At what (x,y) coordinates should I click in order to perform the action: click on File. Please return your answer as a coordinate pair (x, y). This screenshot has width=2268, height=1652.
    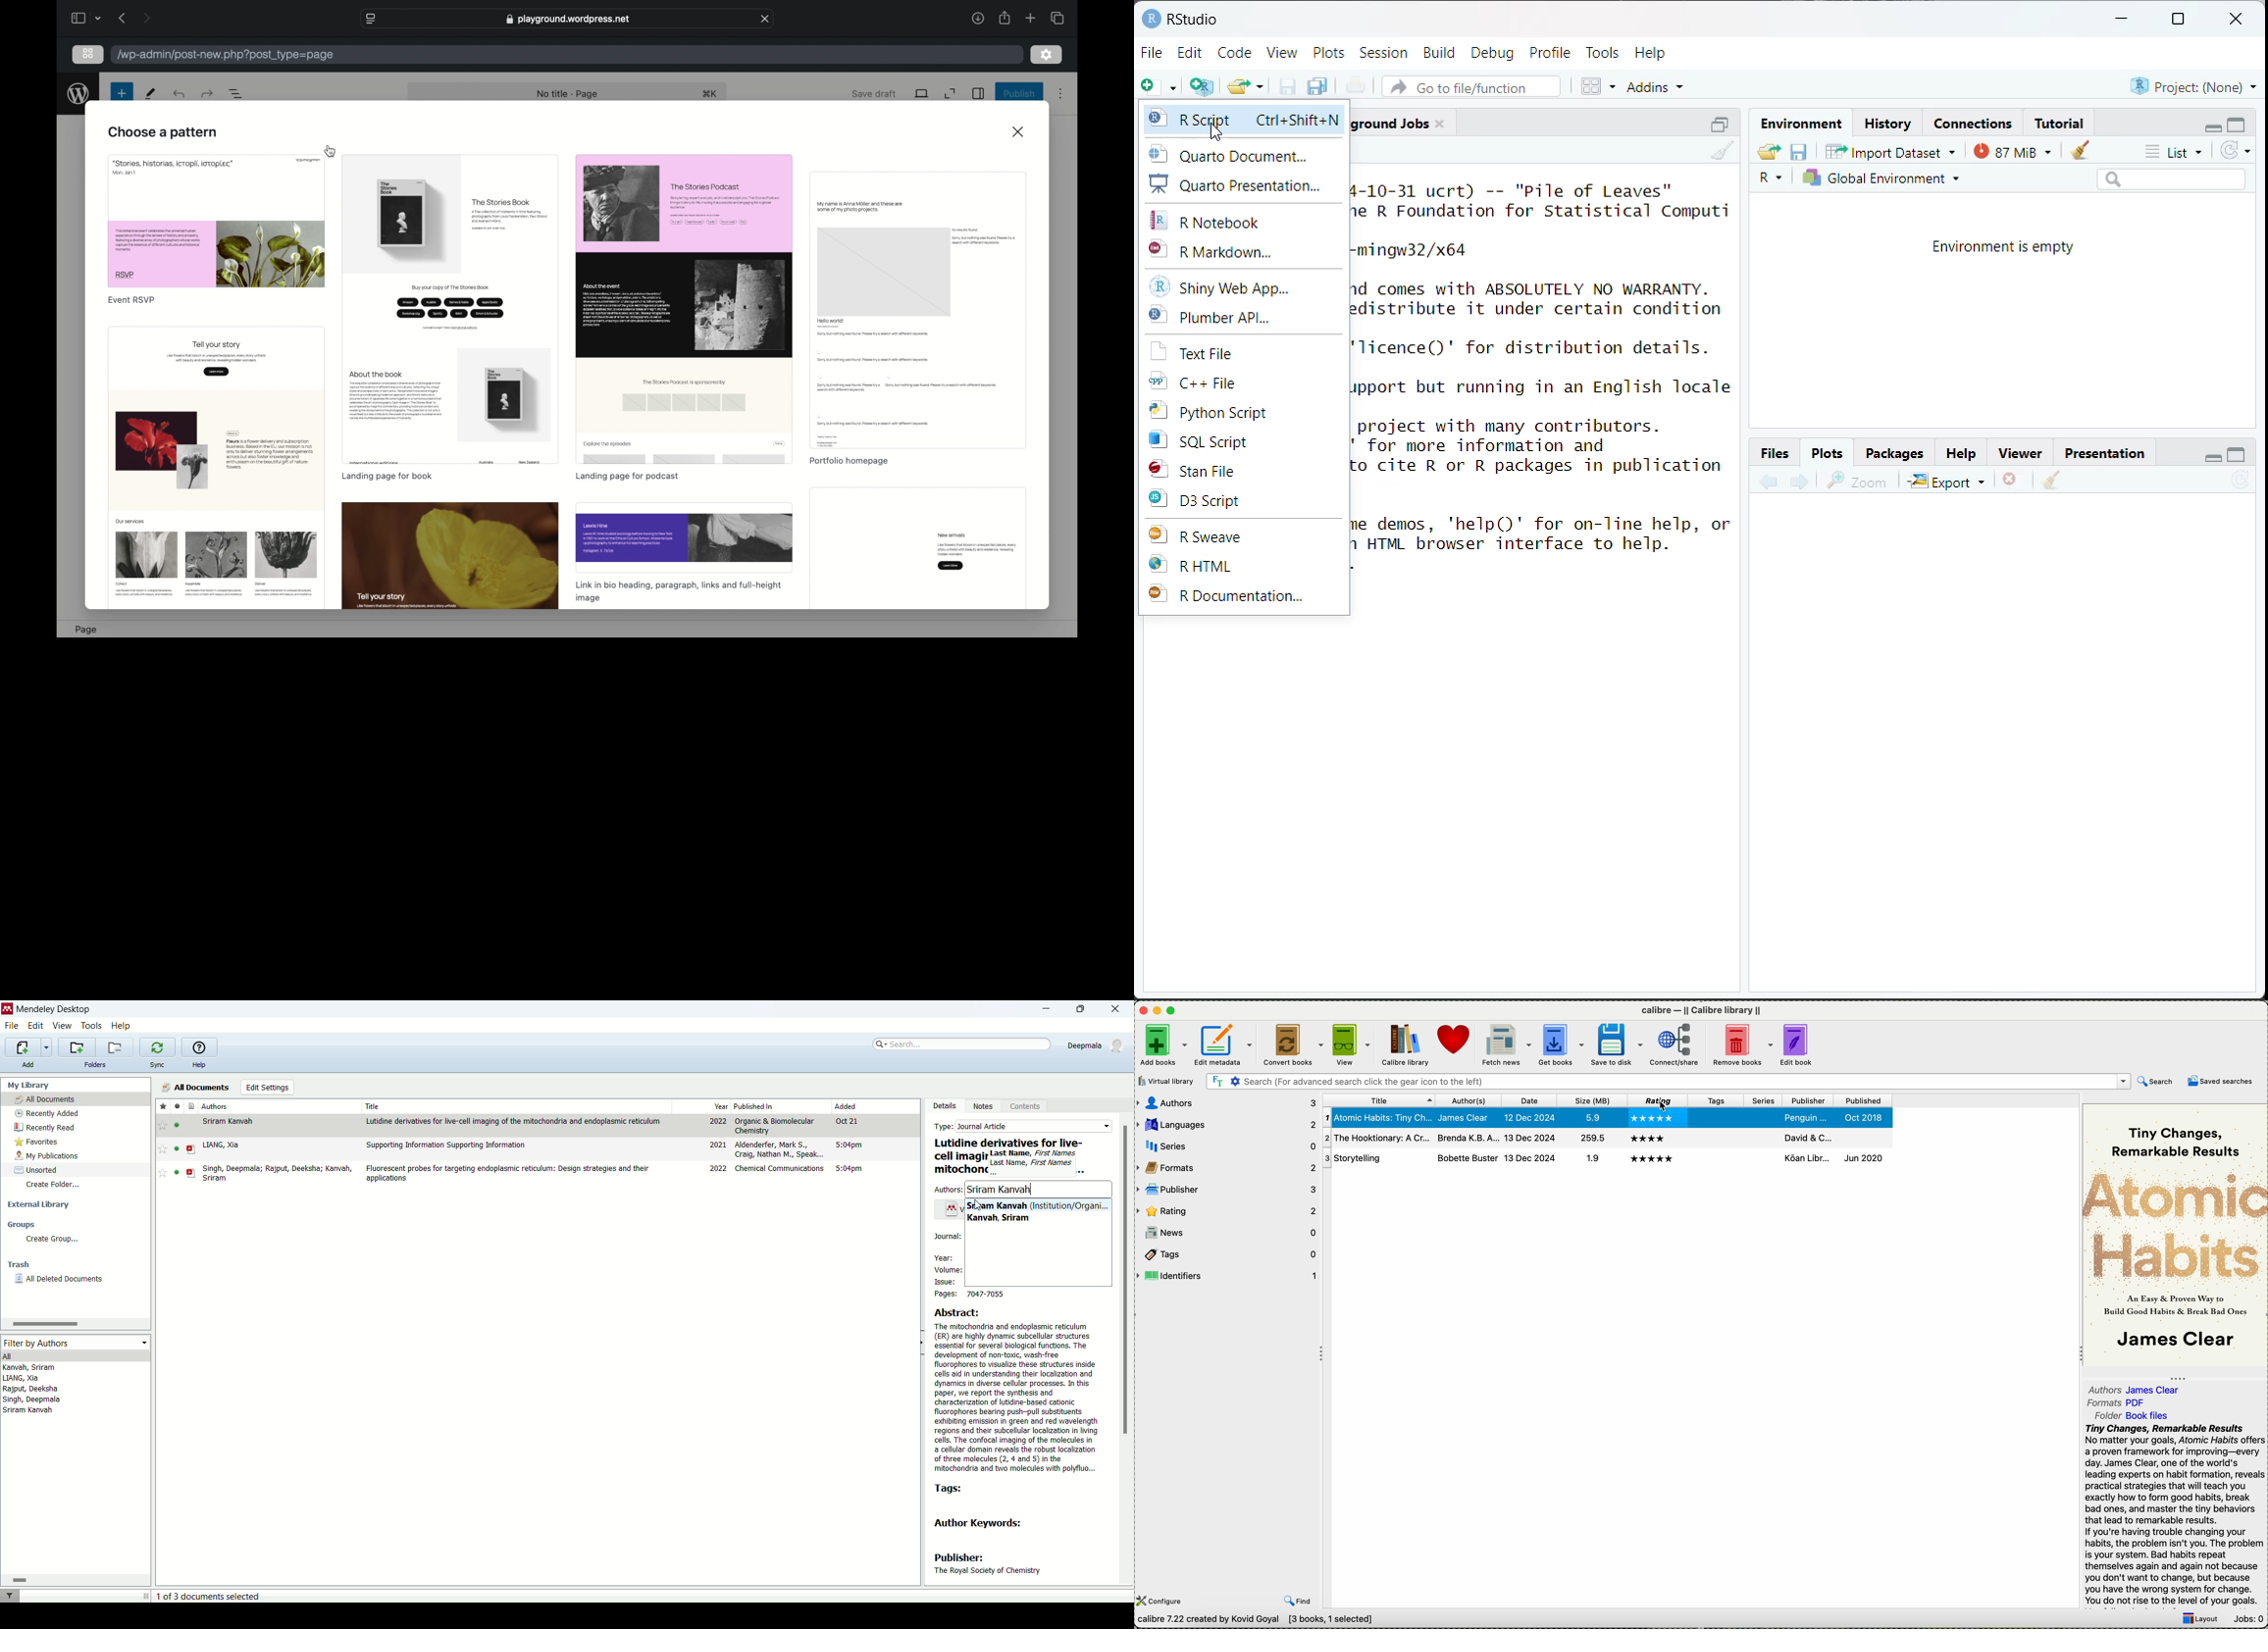
    Looking at the image, I should click on (1153, 52).